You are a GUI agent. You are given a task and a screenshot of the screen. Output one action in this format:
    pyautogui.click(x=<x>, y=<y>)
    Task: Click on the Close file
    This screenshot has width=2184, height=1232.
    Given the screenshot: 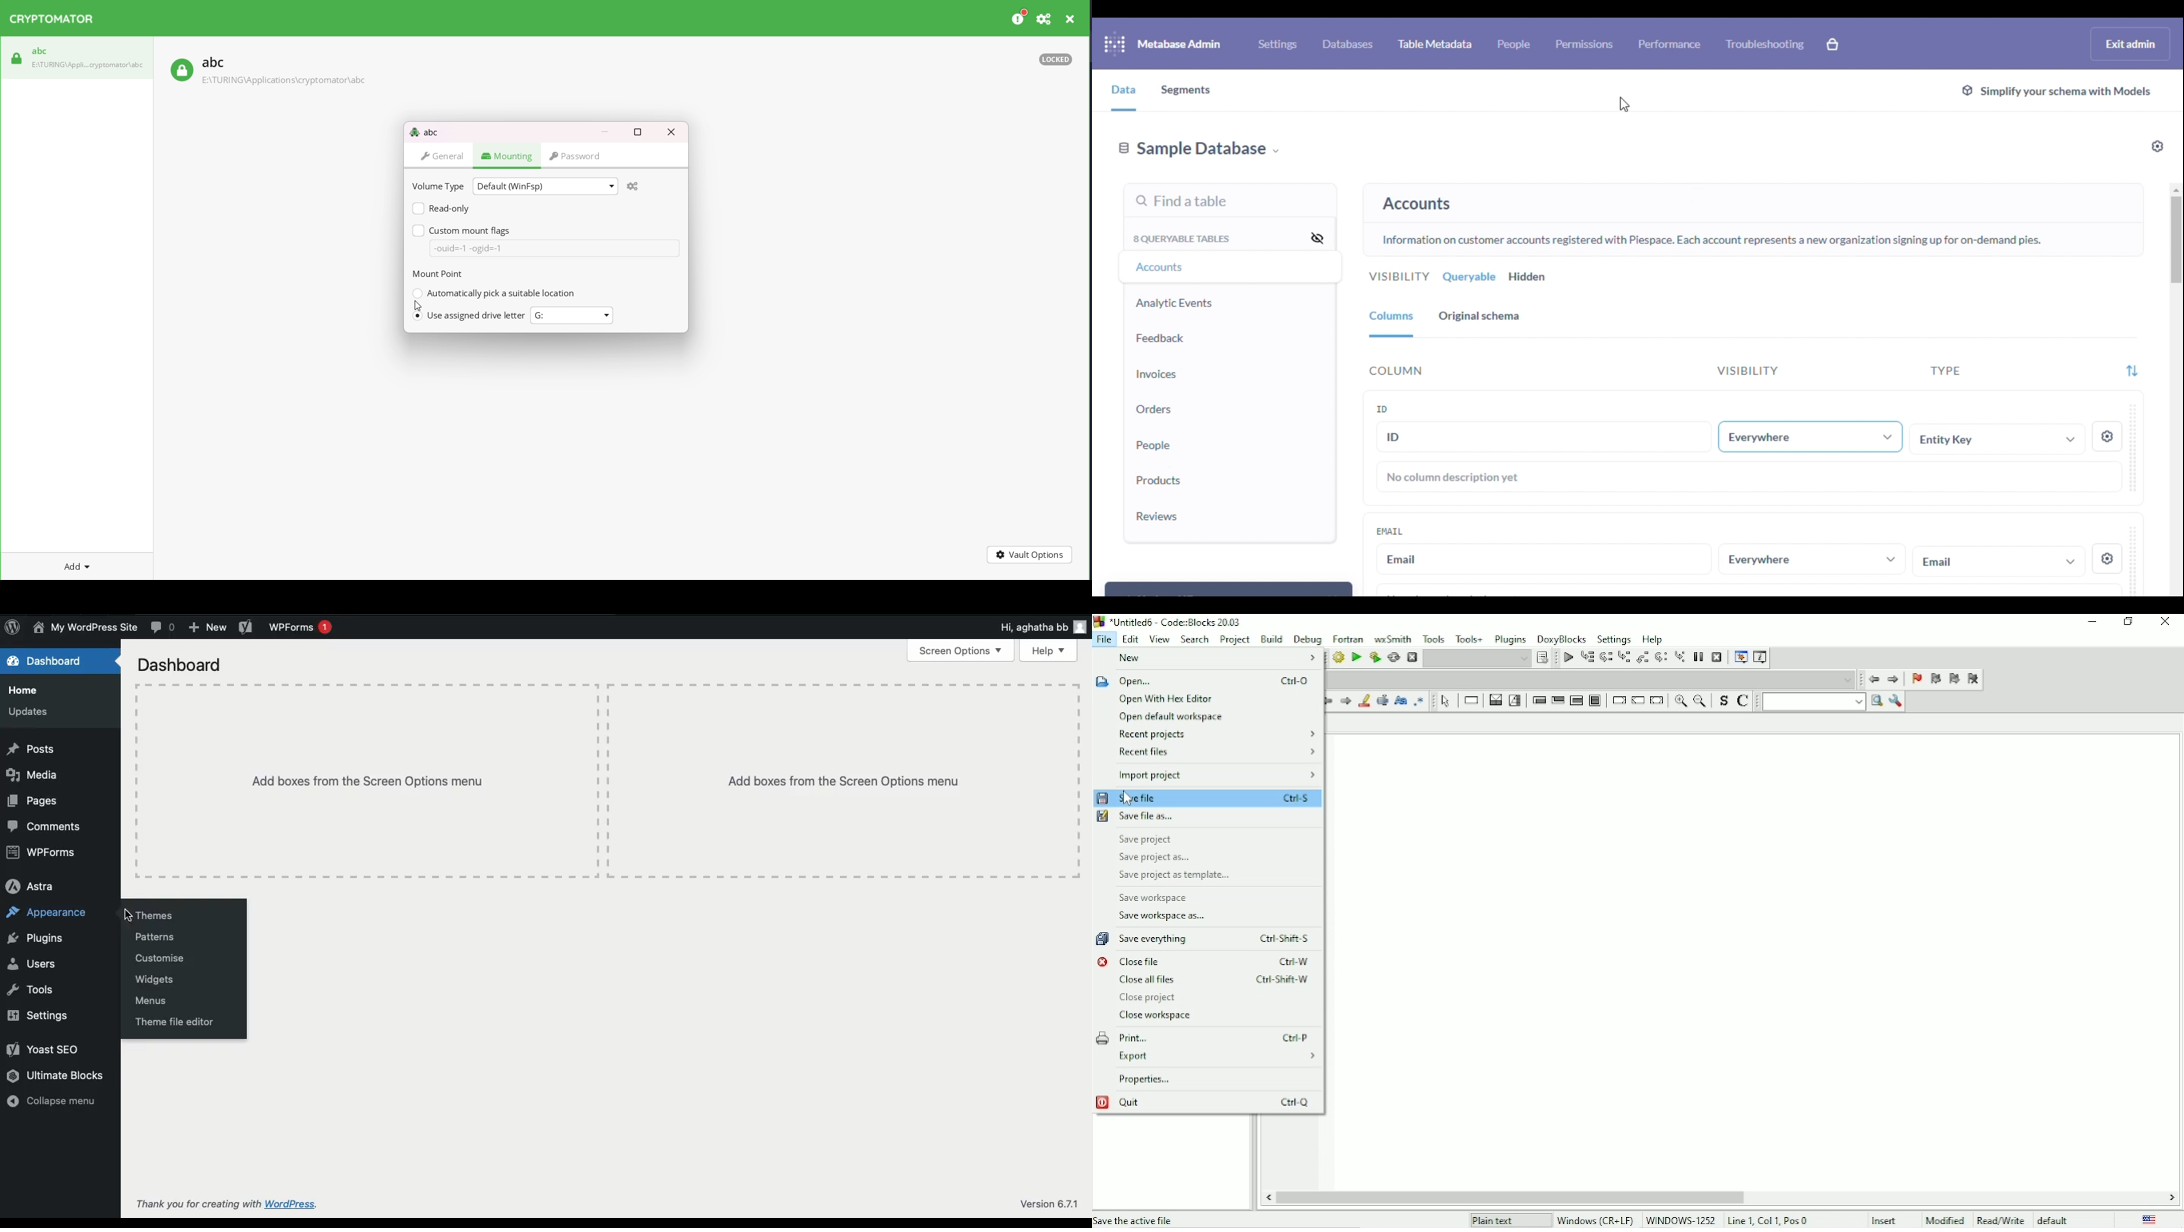 What is the action you would take?
    pyautogui.click(x=1205, y=961)
    